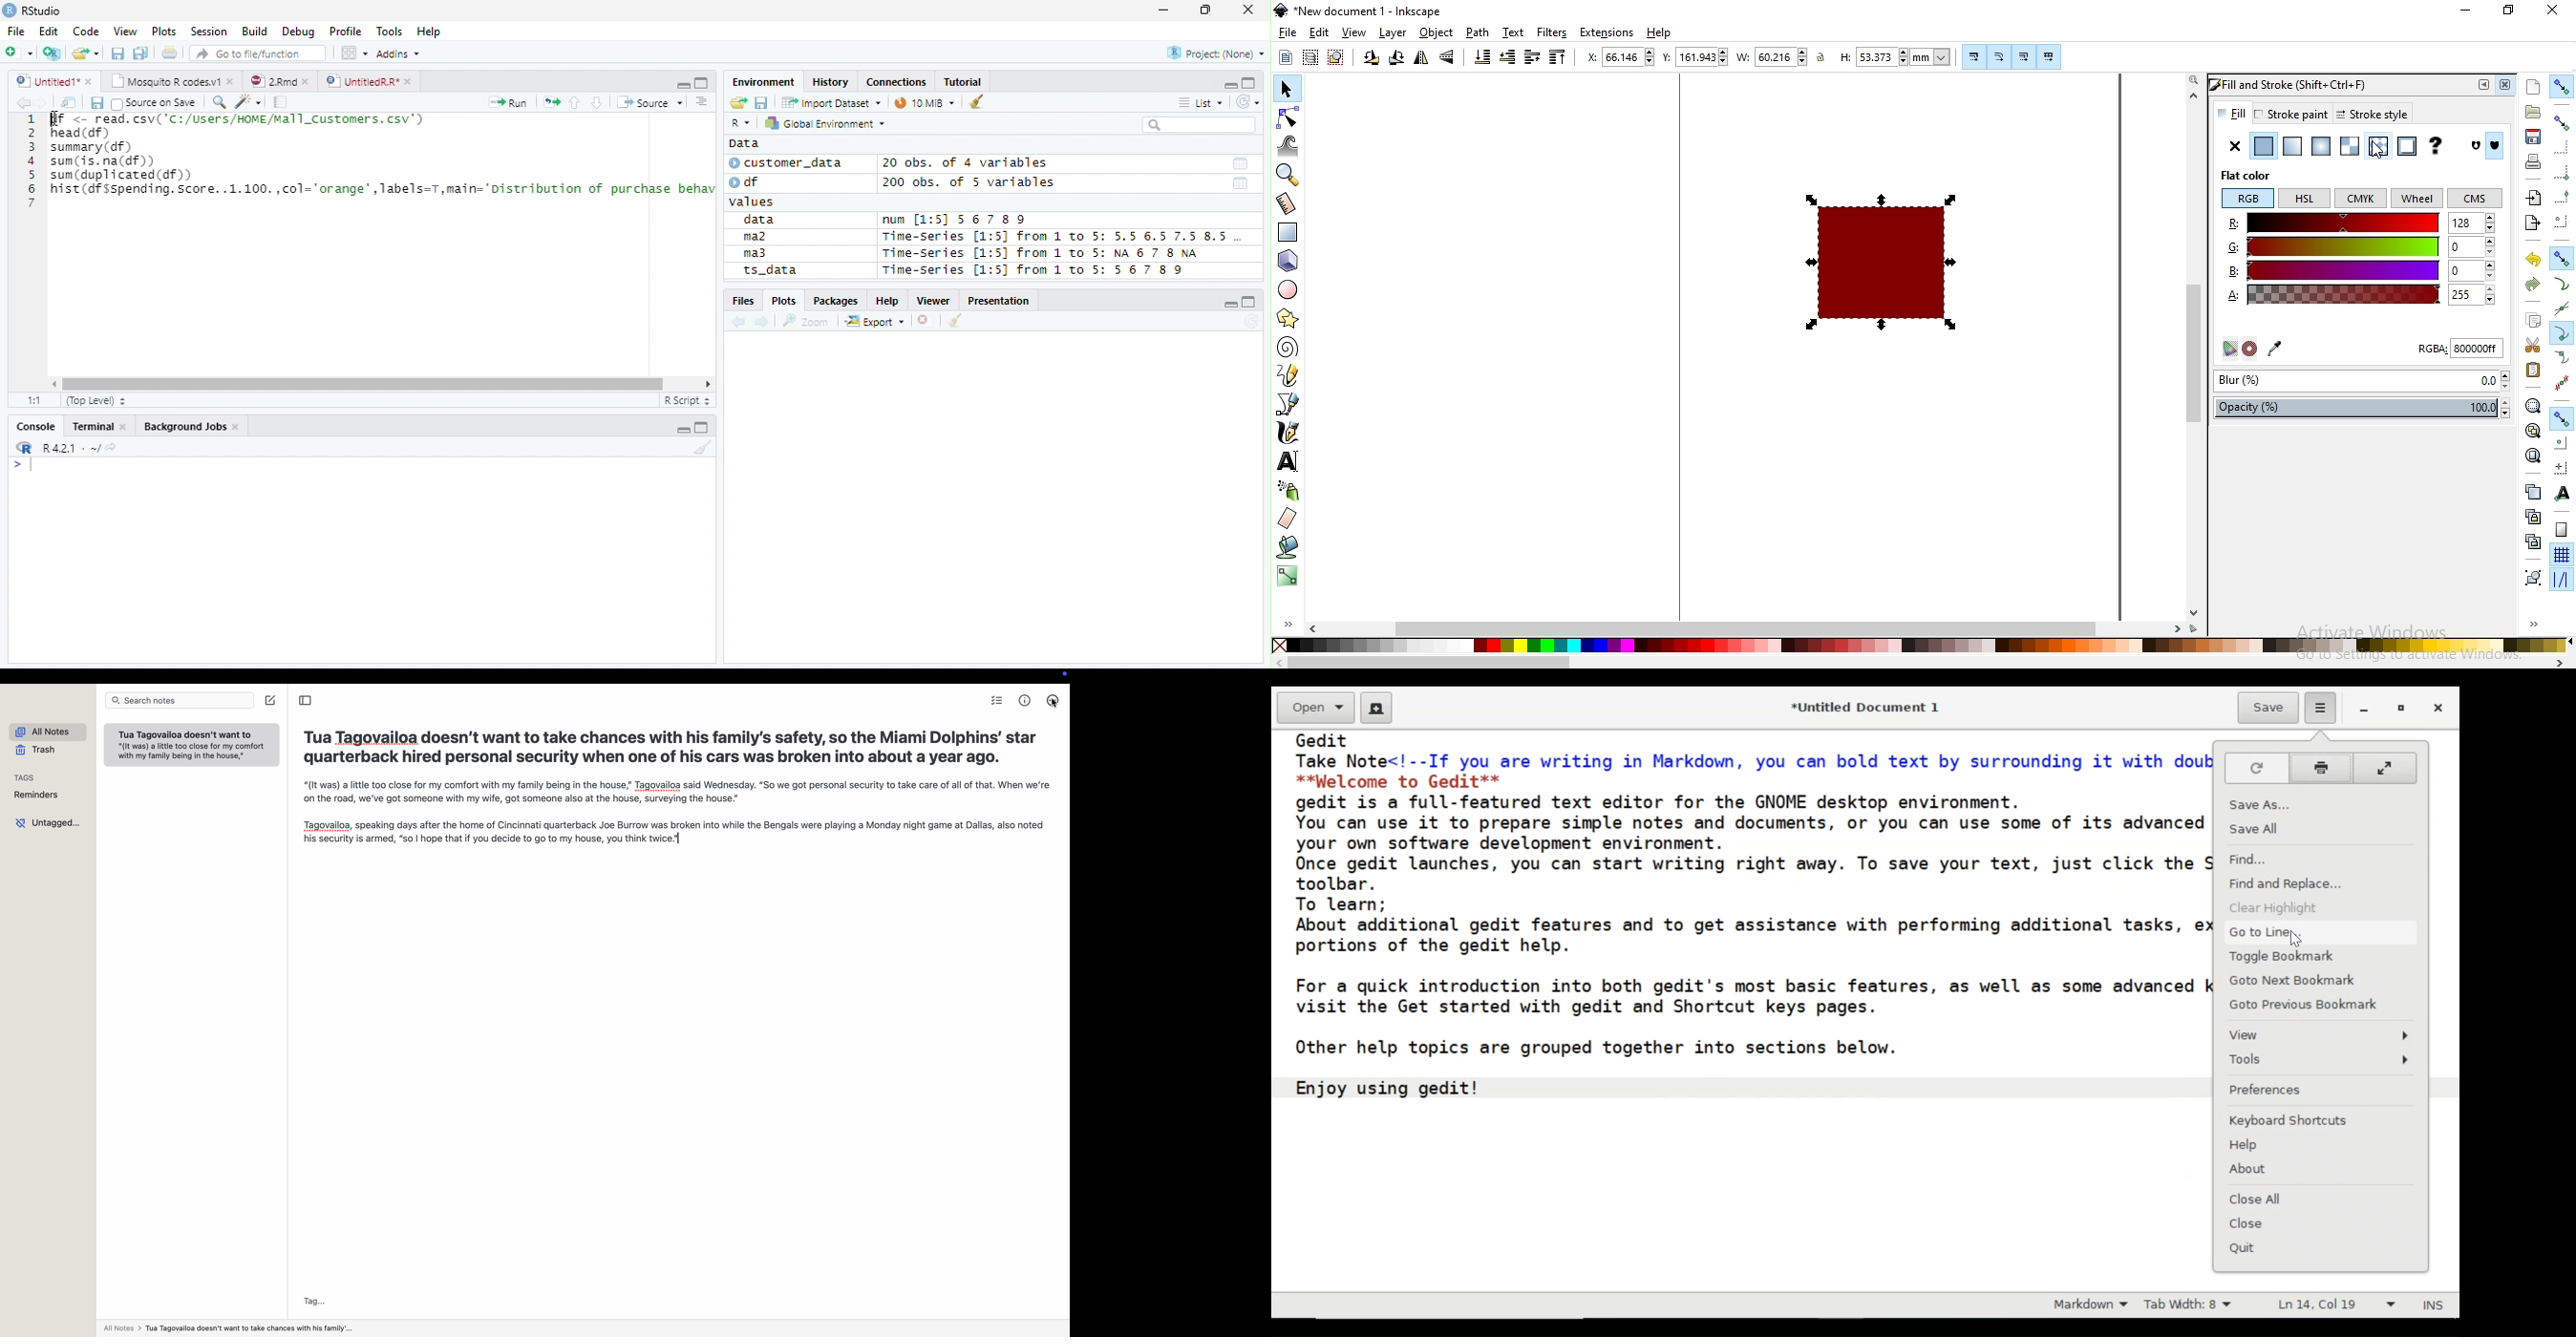 Image resolution: width=2576 pixels, height=1344 pixels. What do you see at coordinates (1478, 32) in the screenshot?
I see `path` at bounding box center [1478, 32].